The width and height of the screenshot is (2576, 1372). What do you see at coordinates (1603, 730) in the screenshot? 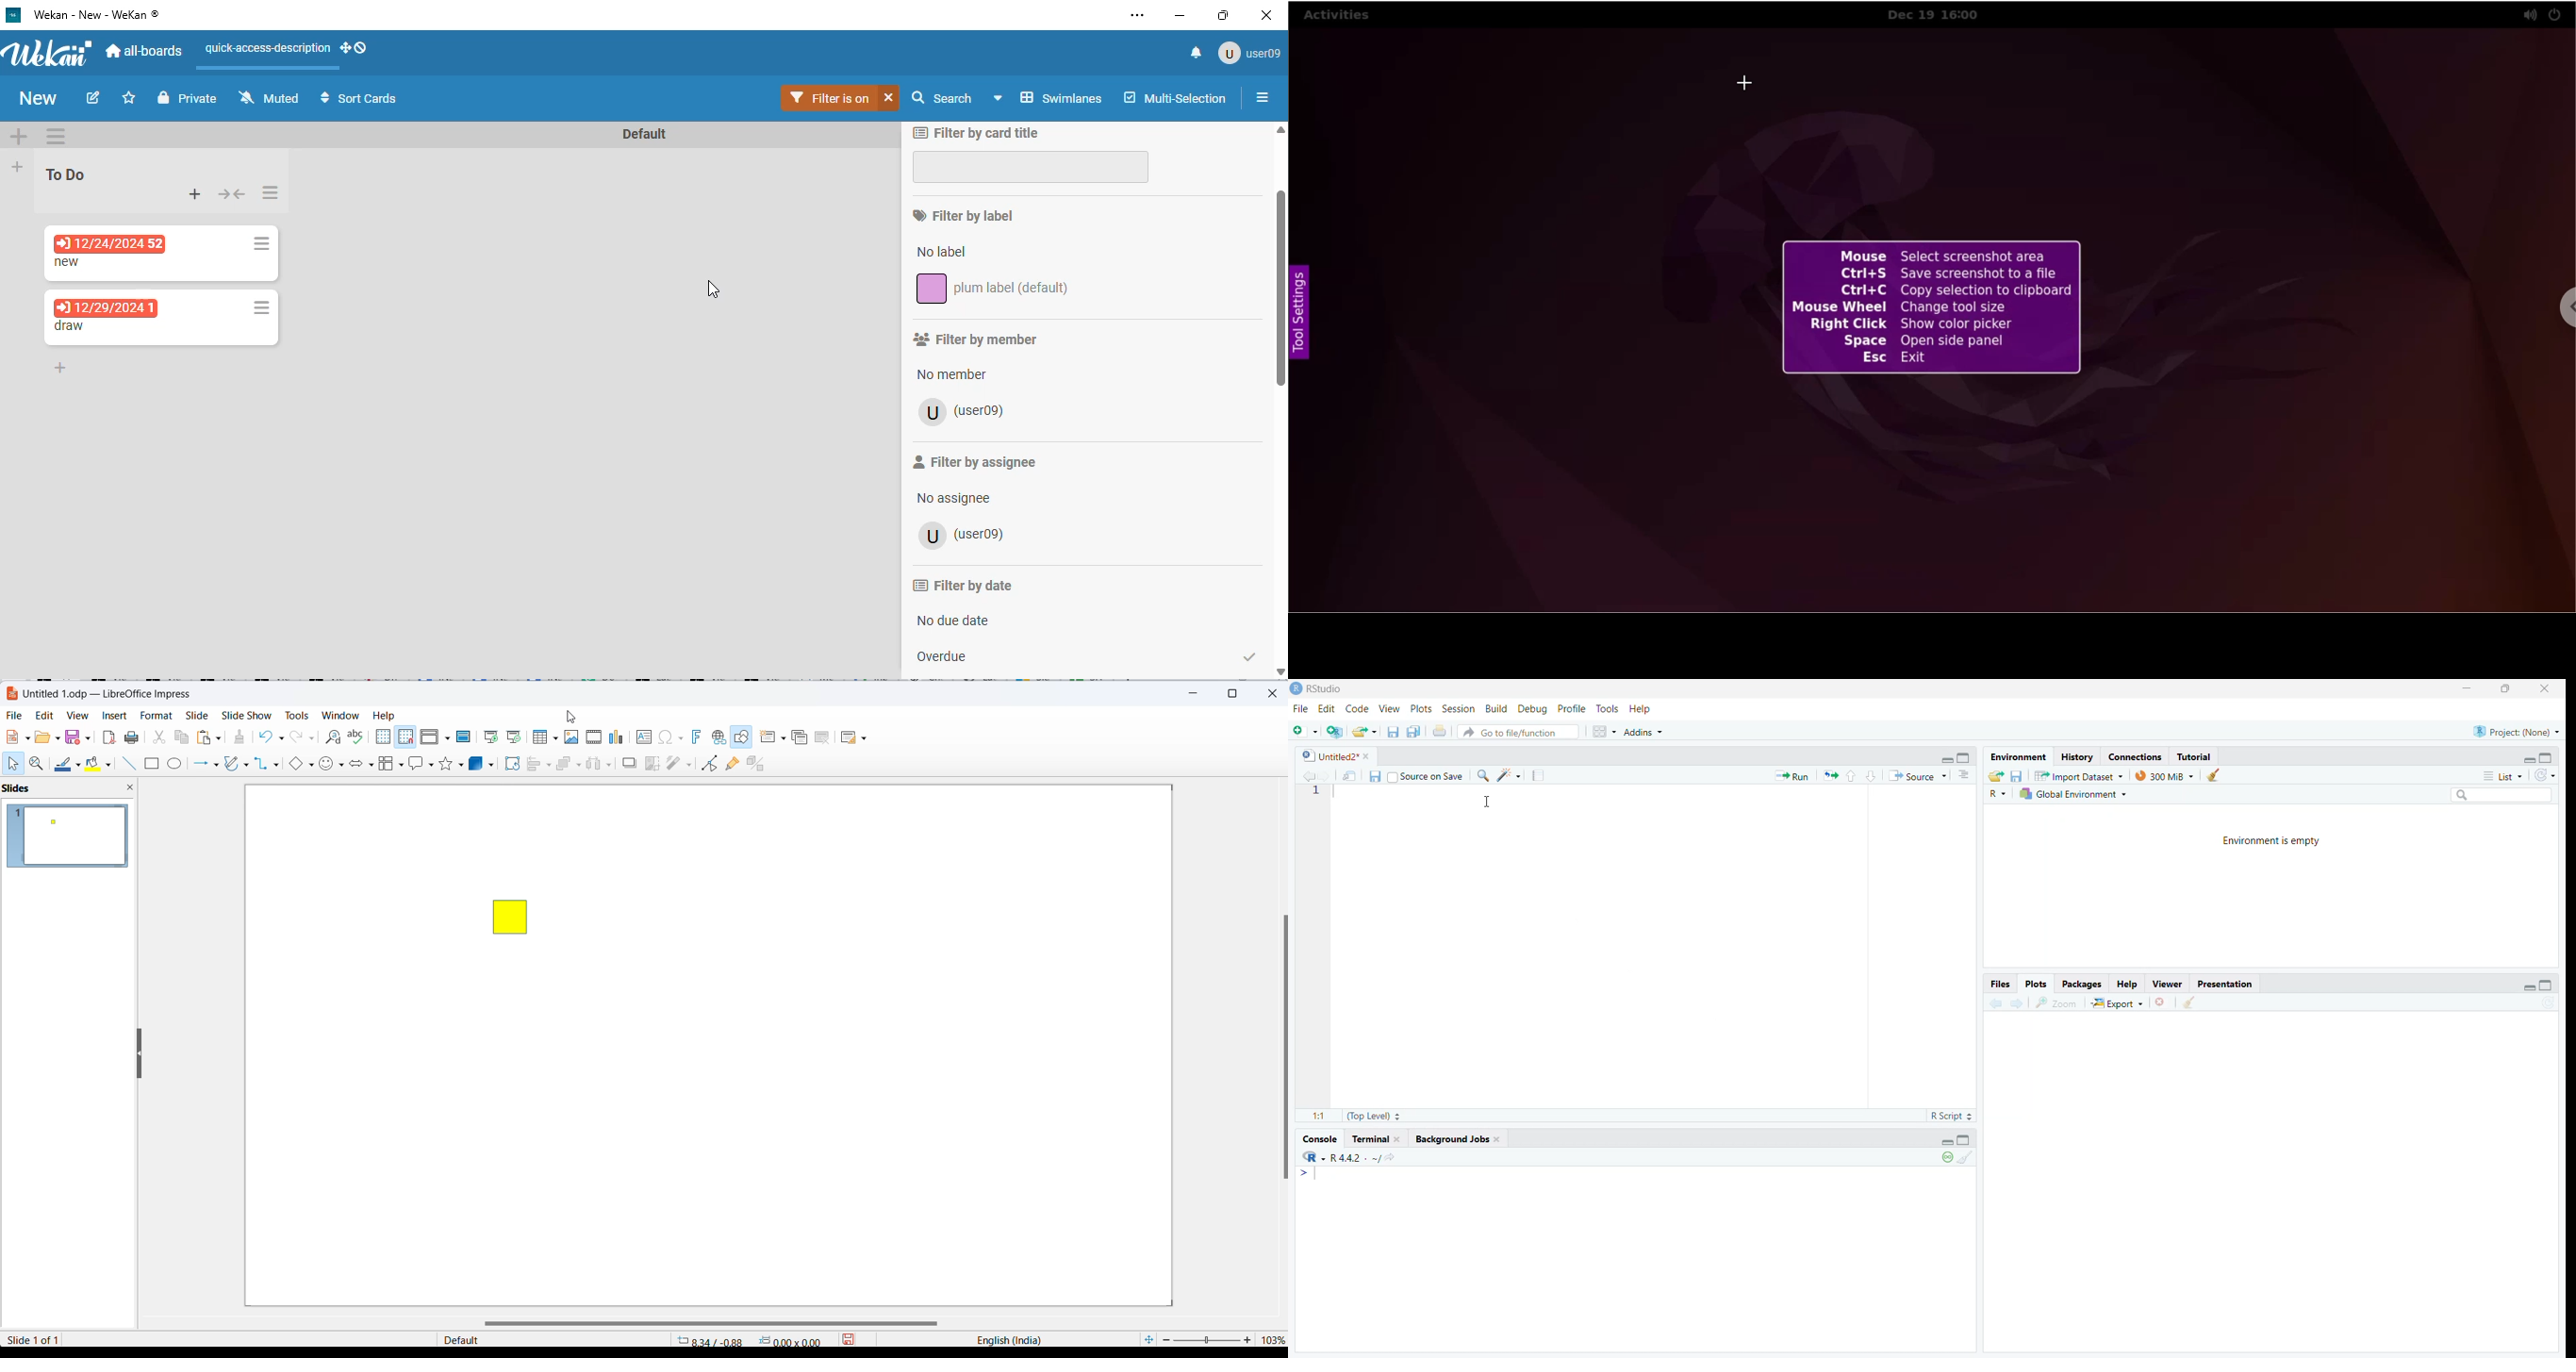
I see `workspace pane` at bounding box center [1603, 730].